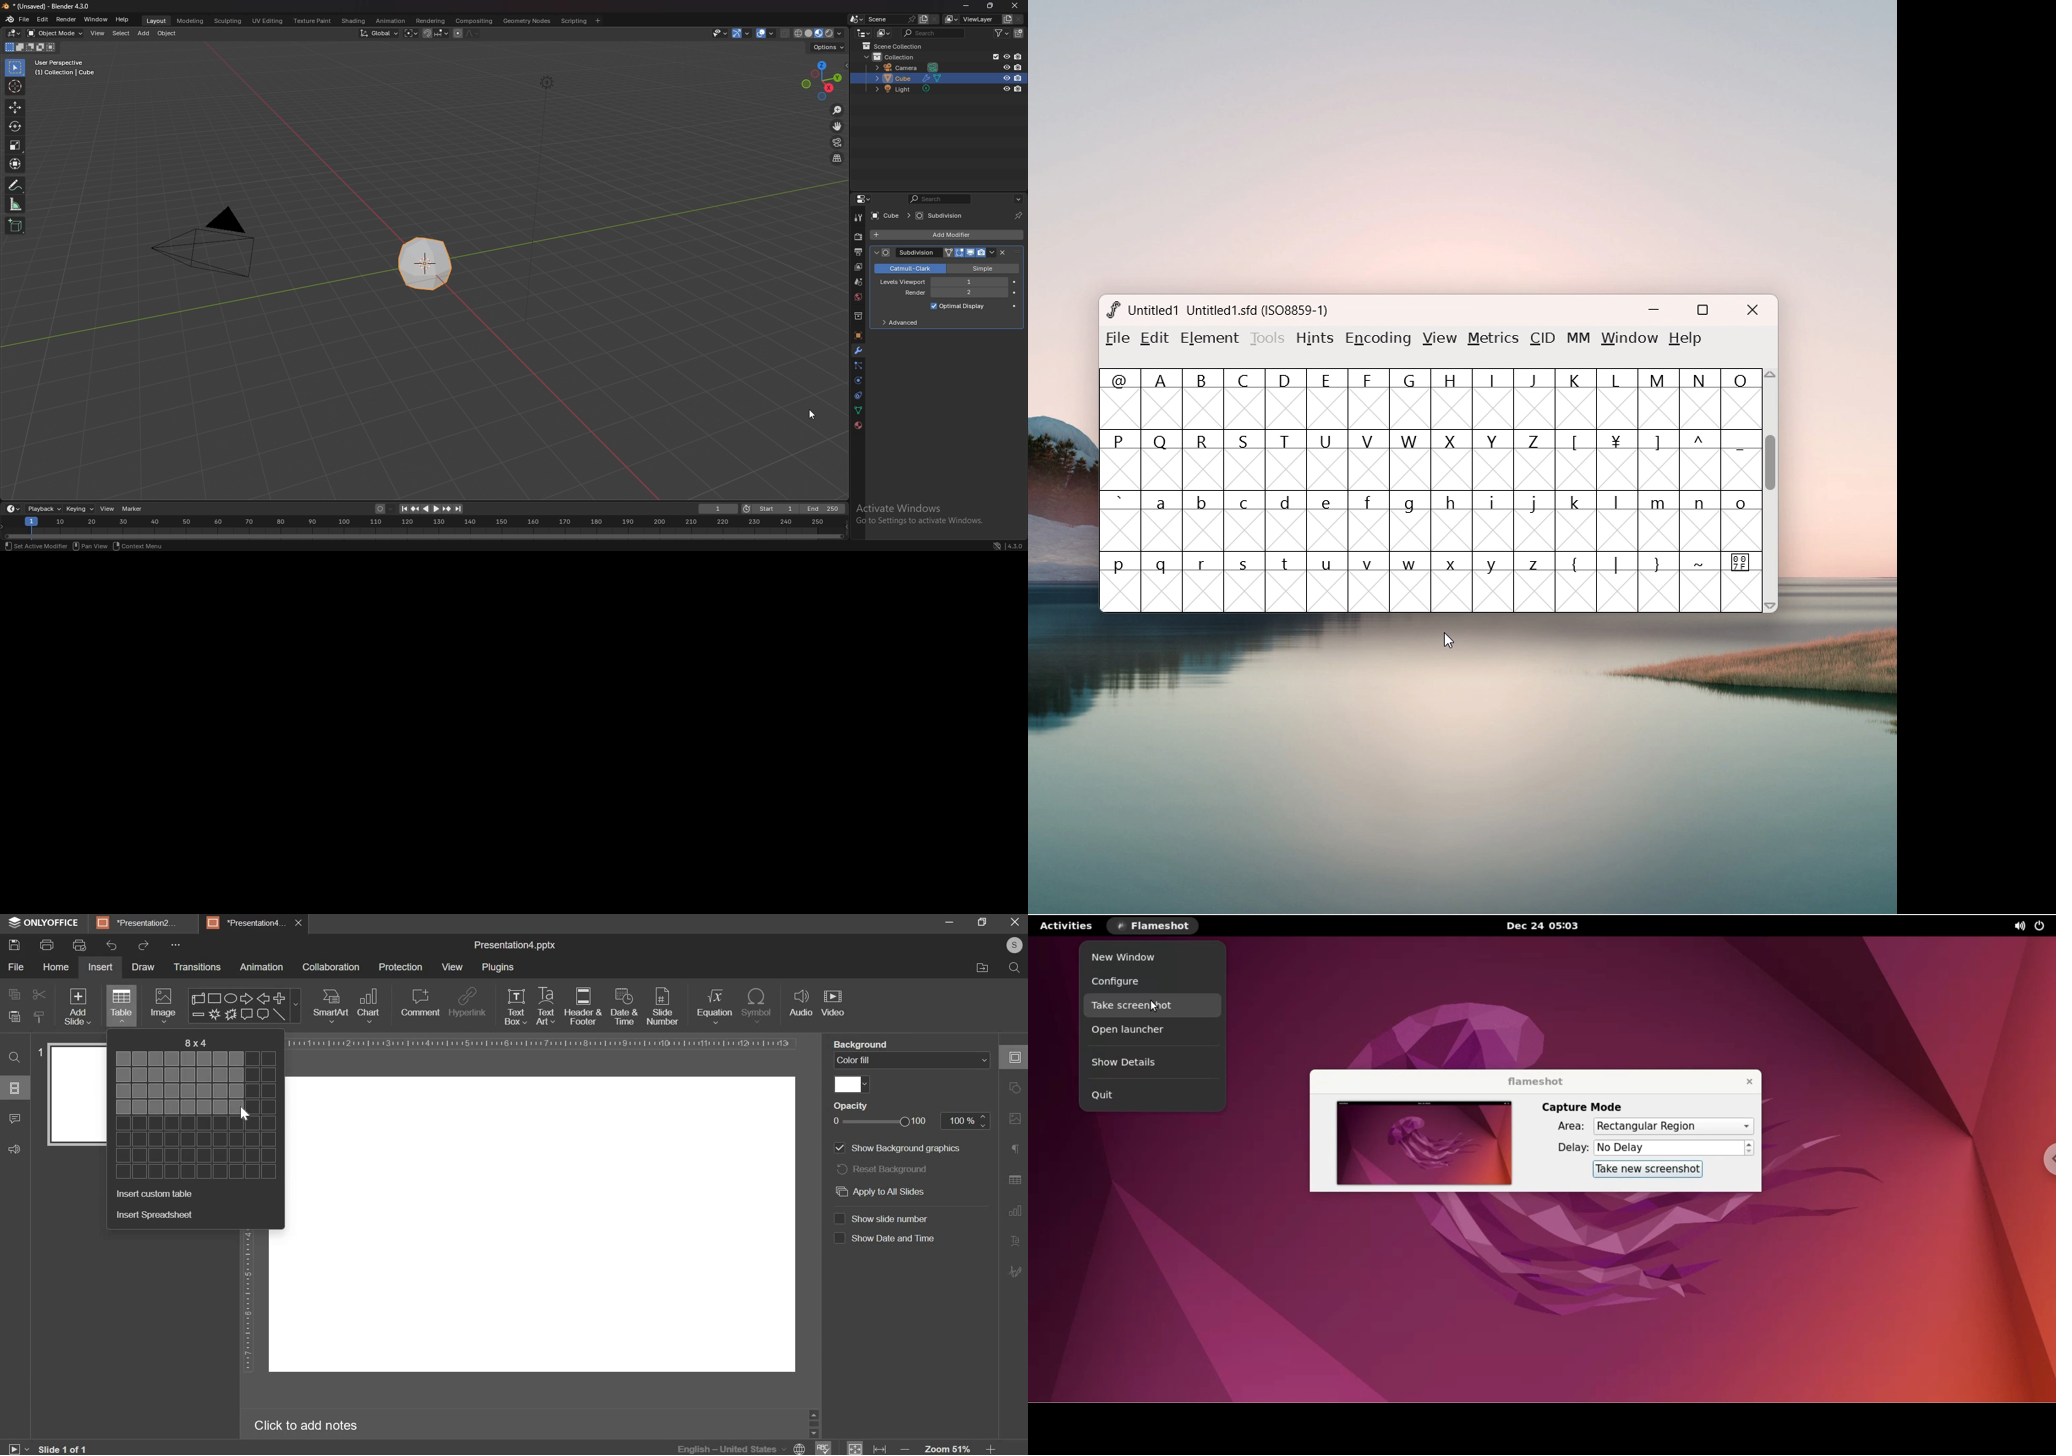 The width and height of the screenshot is (2072, 1456). What do you see at coordinates (1618, 399) in the screenshot?
I see `L` at bounding box center [1618, 399].